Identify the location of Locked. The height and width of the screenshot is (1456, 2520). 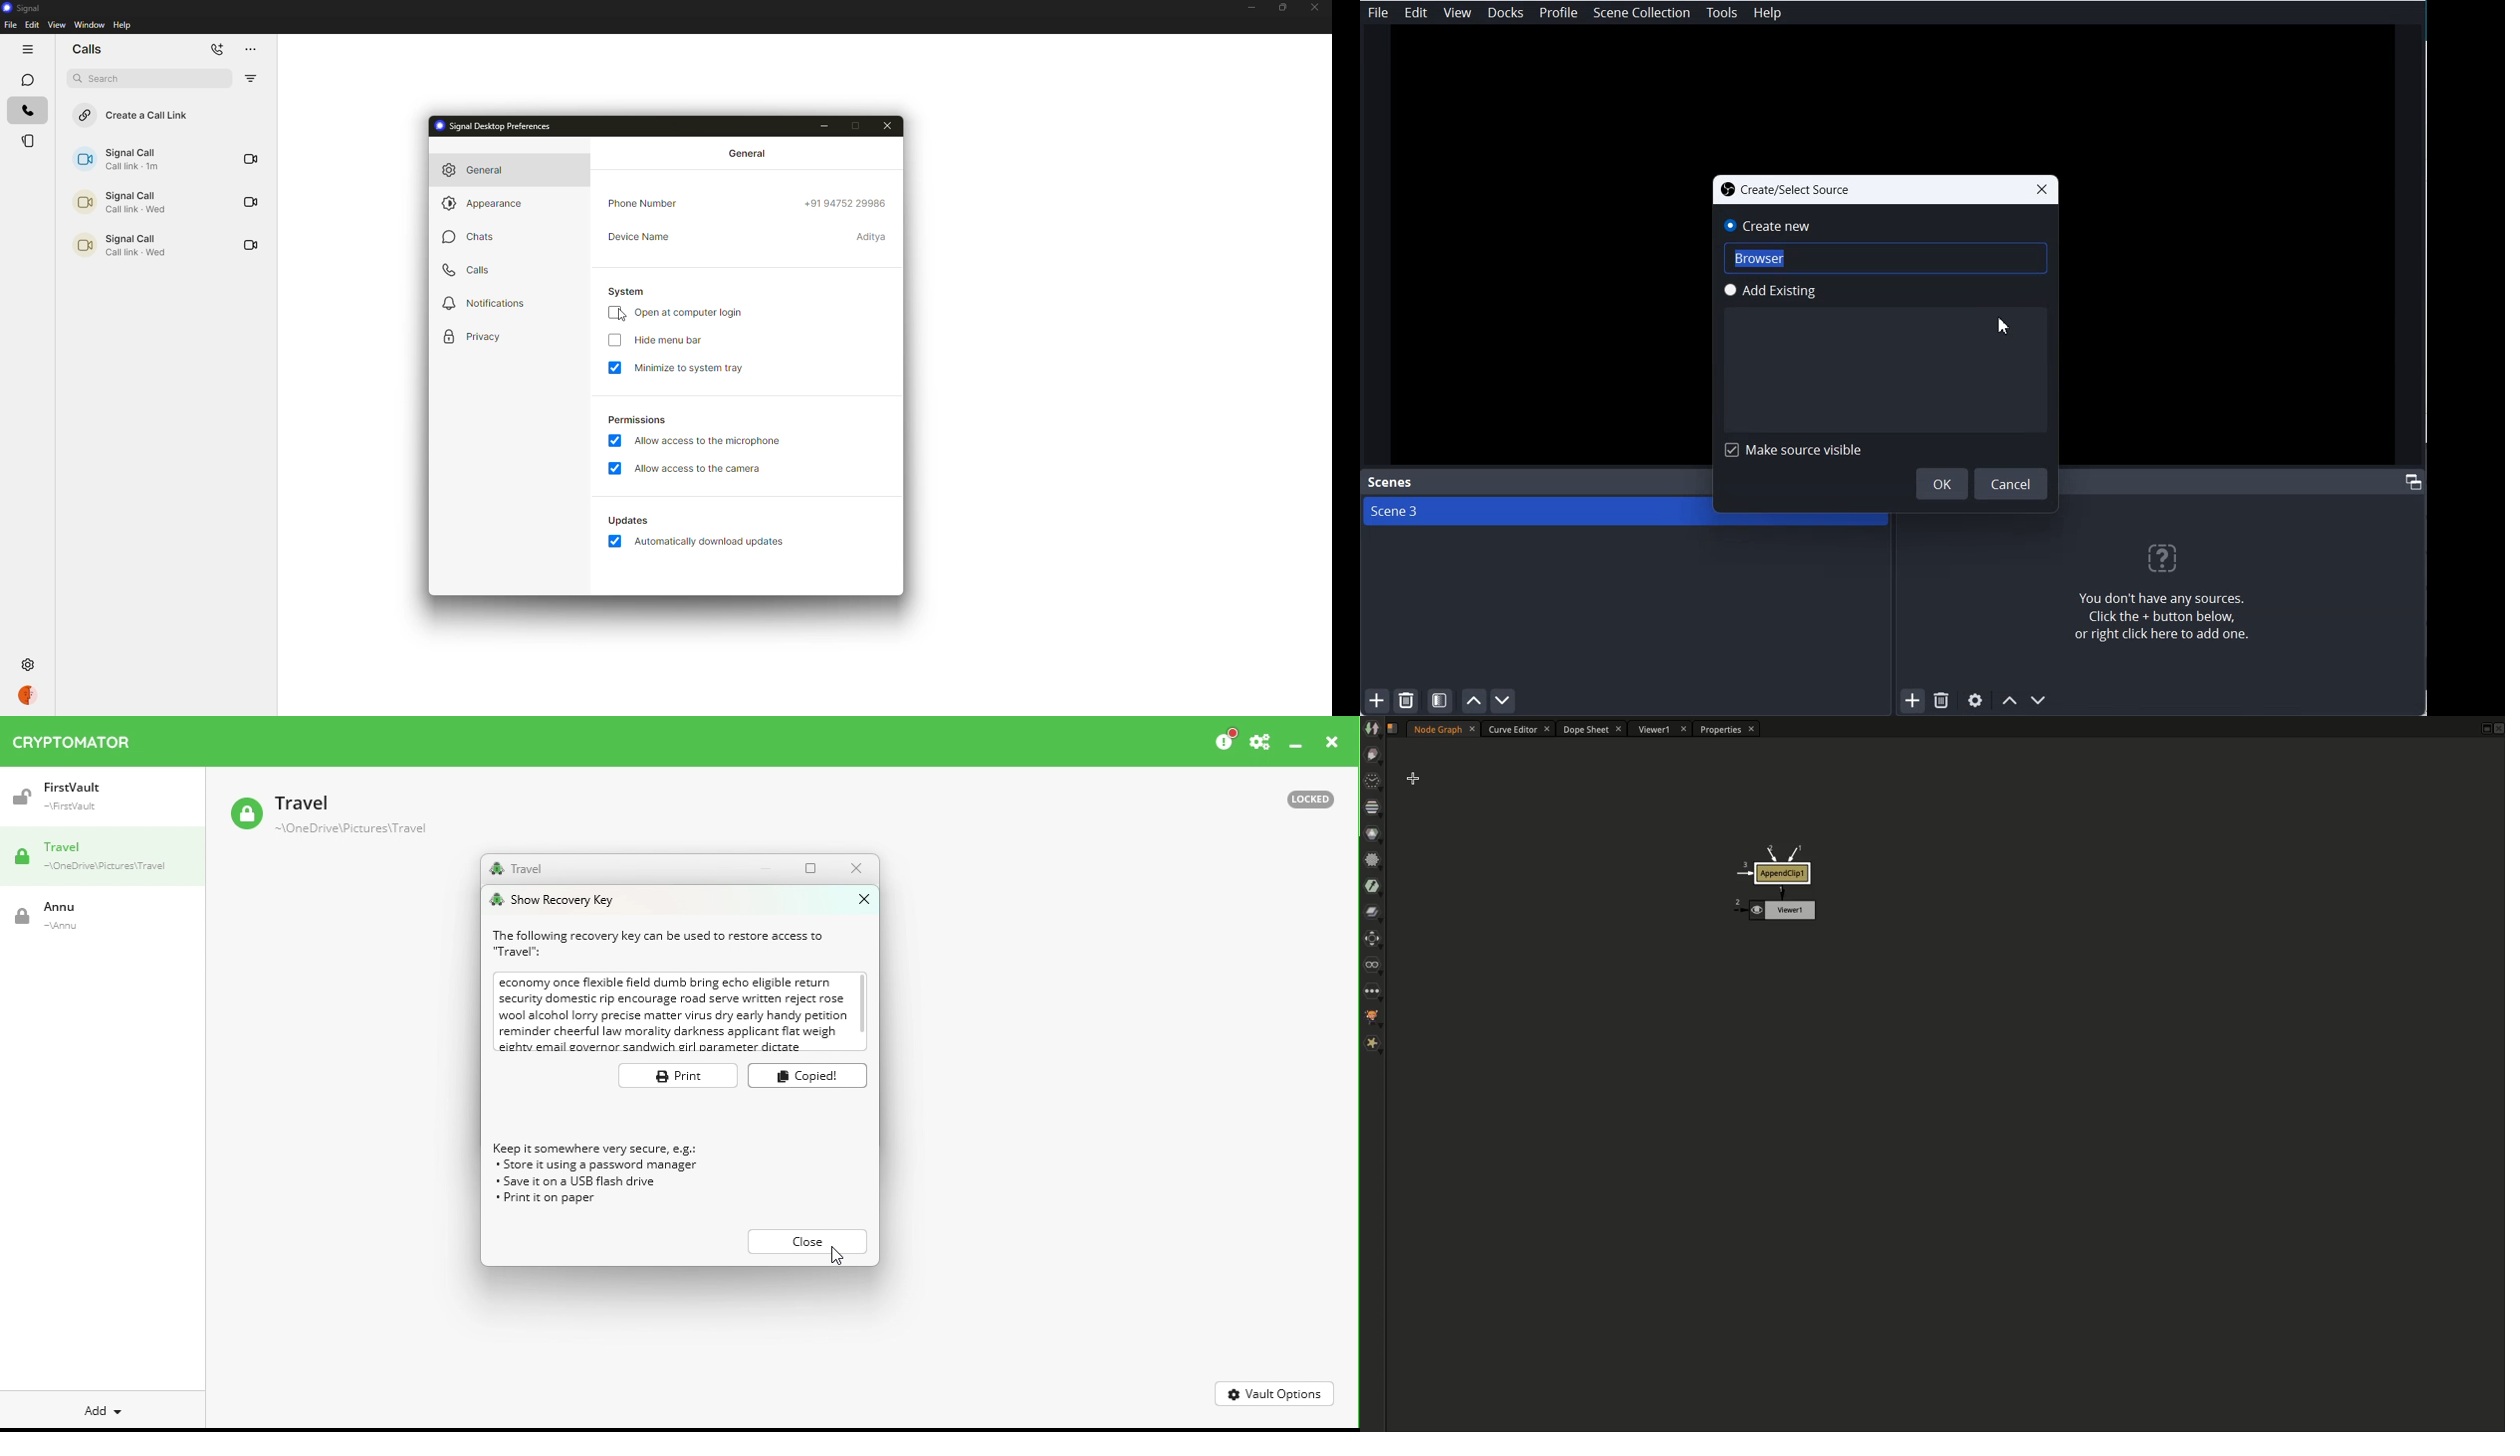
(1301, 798).